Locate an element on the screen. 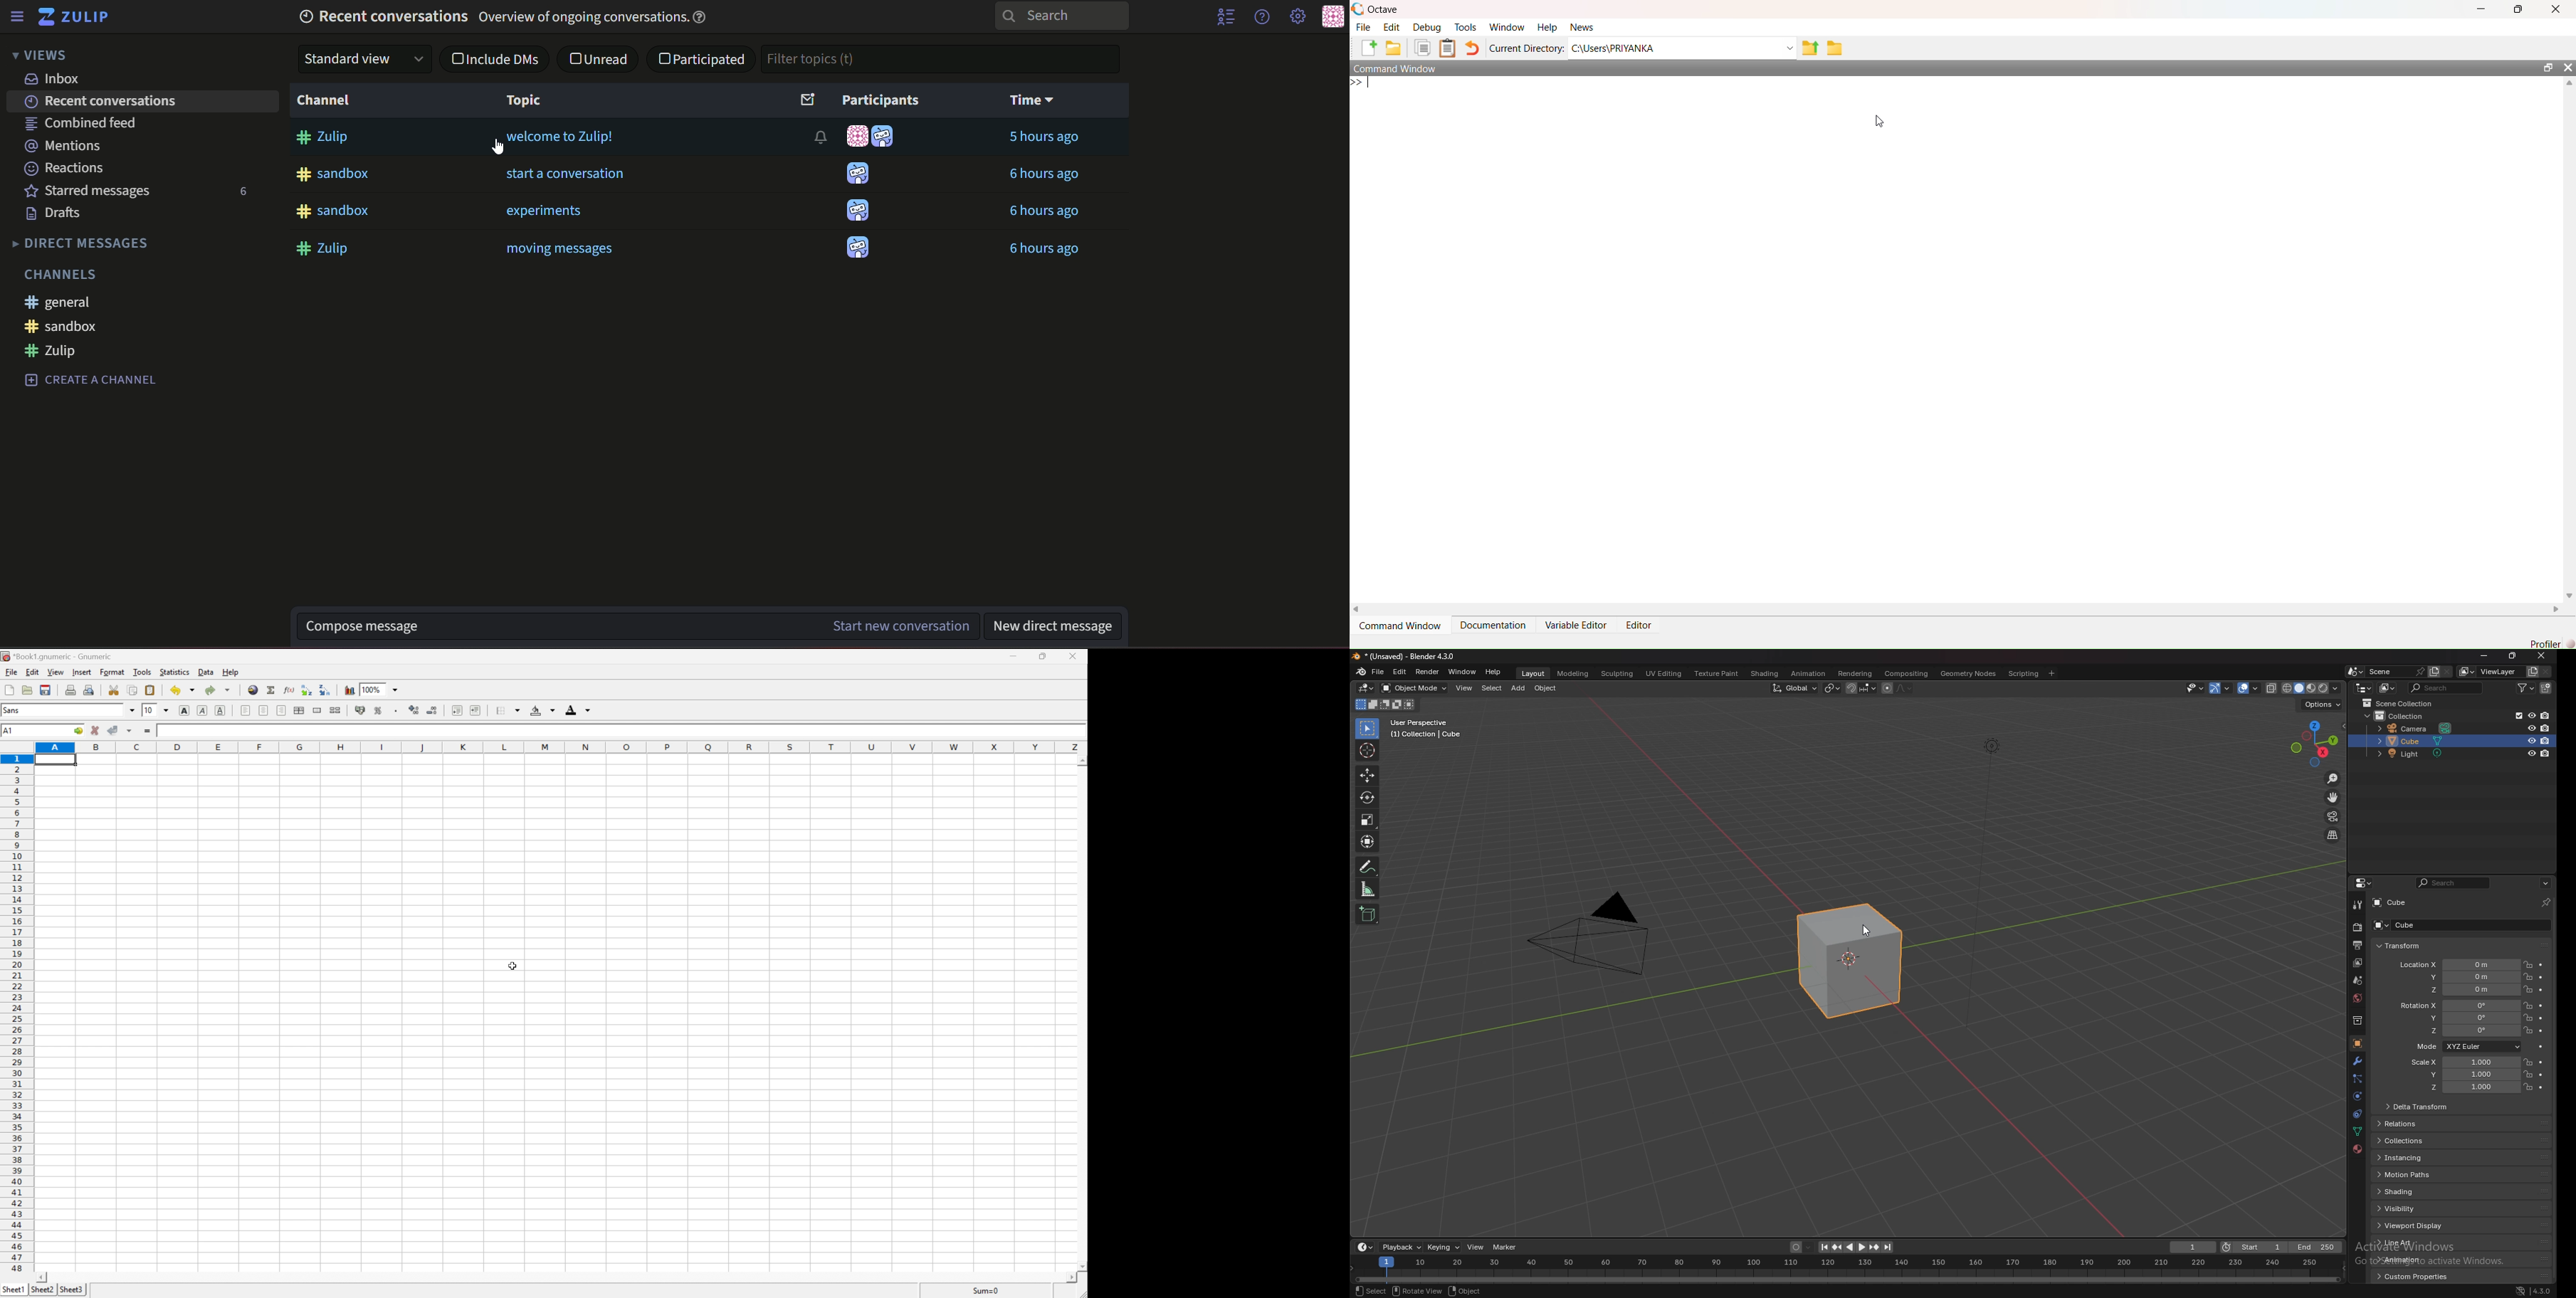  transform pivot point is located at coordinates (1833, 688).